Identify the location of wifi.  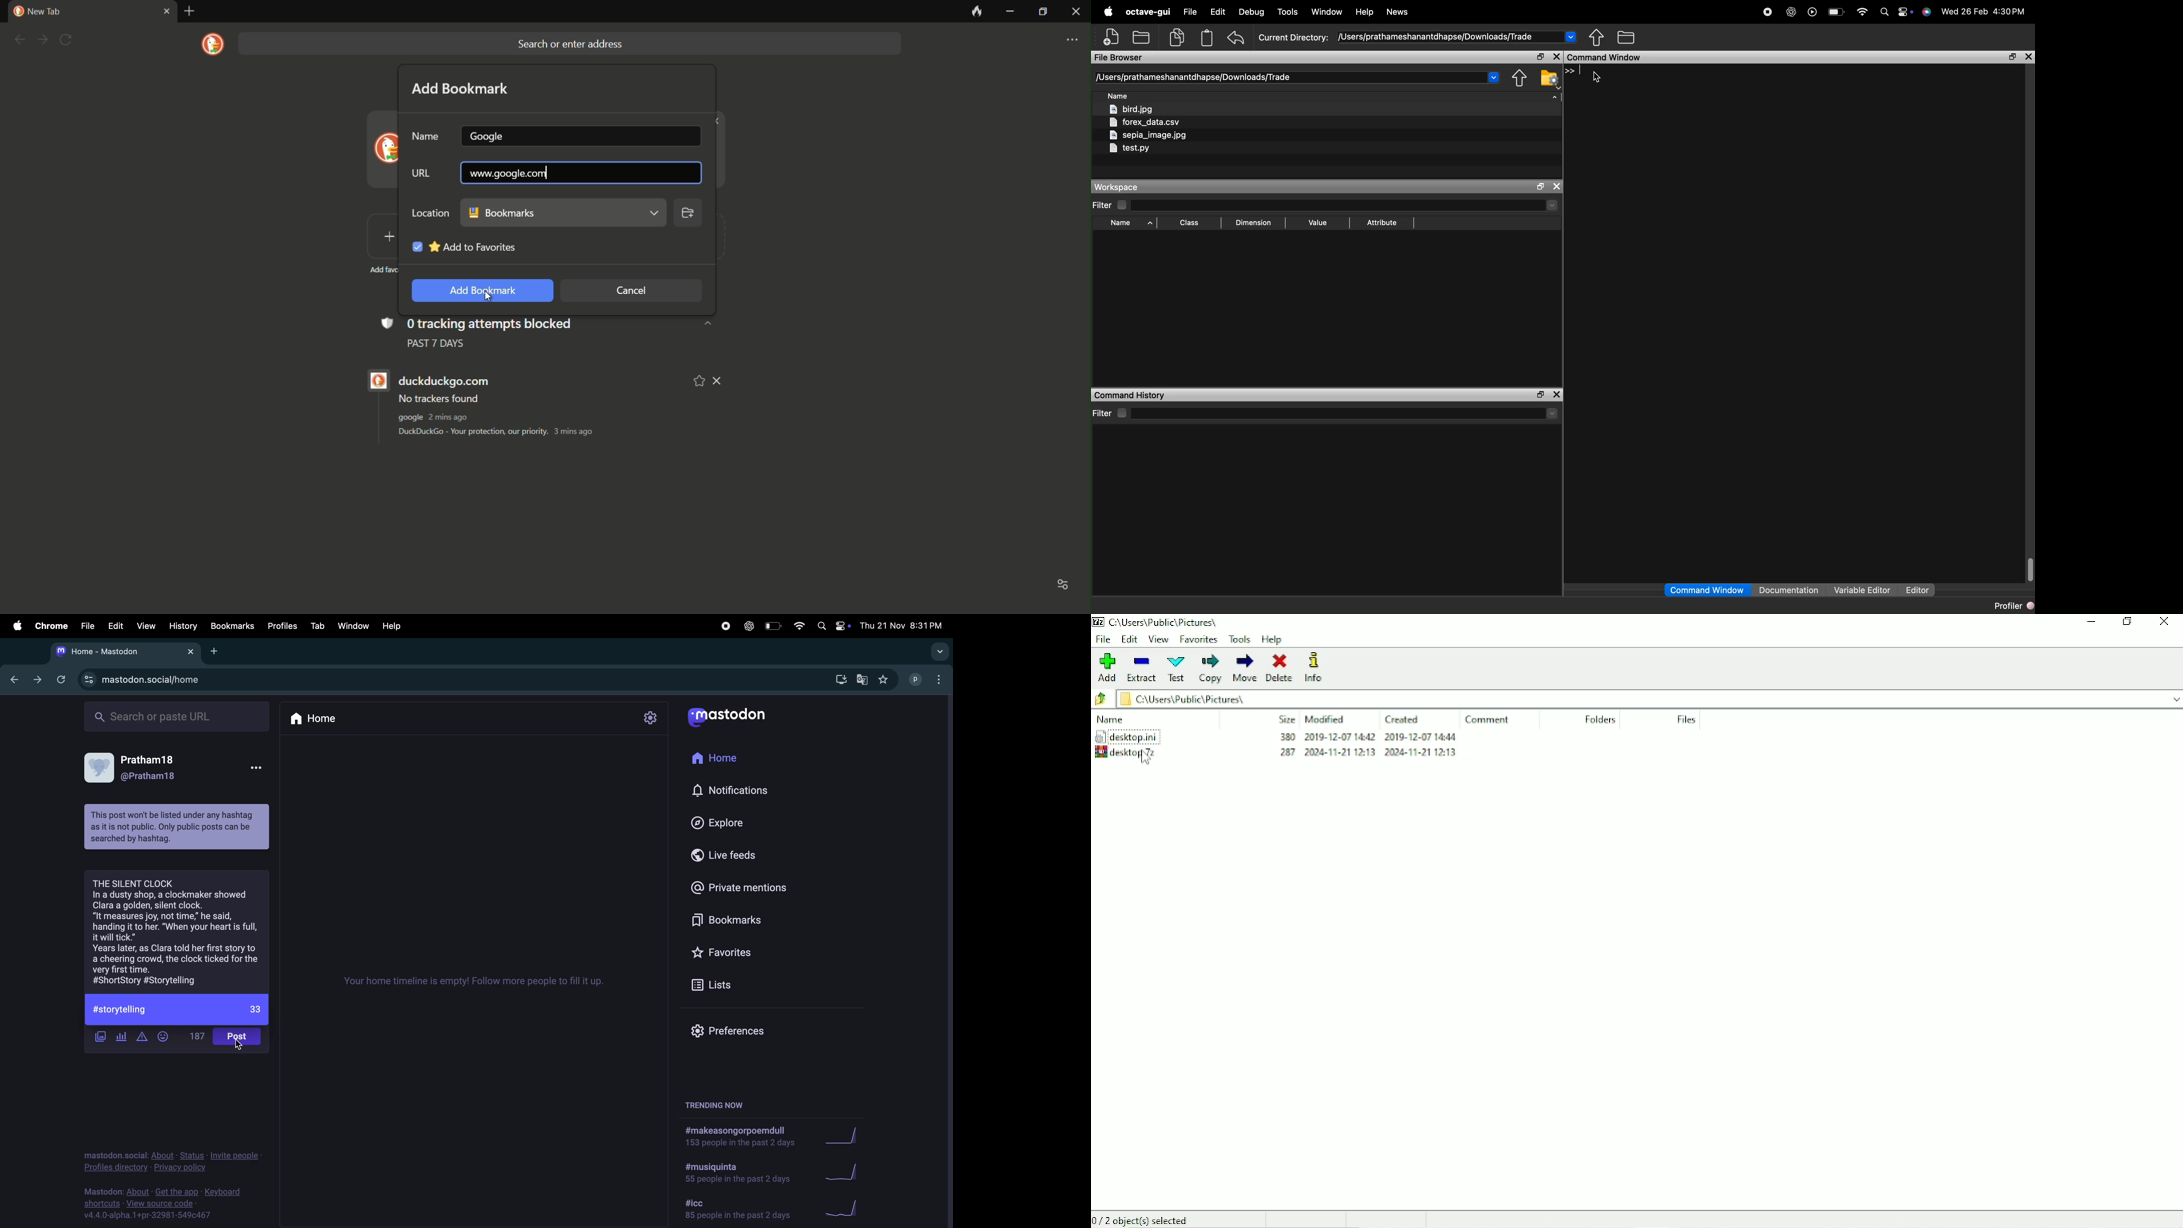
(800, 628).